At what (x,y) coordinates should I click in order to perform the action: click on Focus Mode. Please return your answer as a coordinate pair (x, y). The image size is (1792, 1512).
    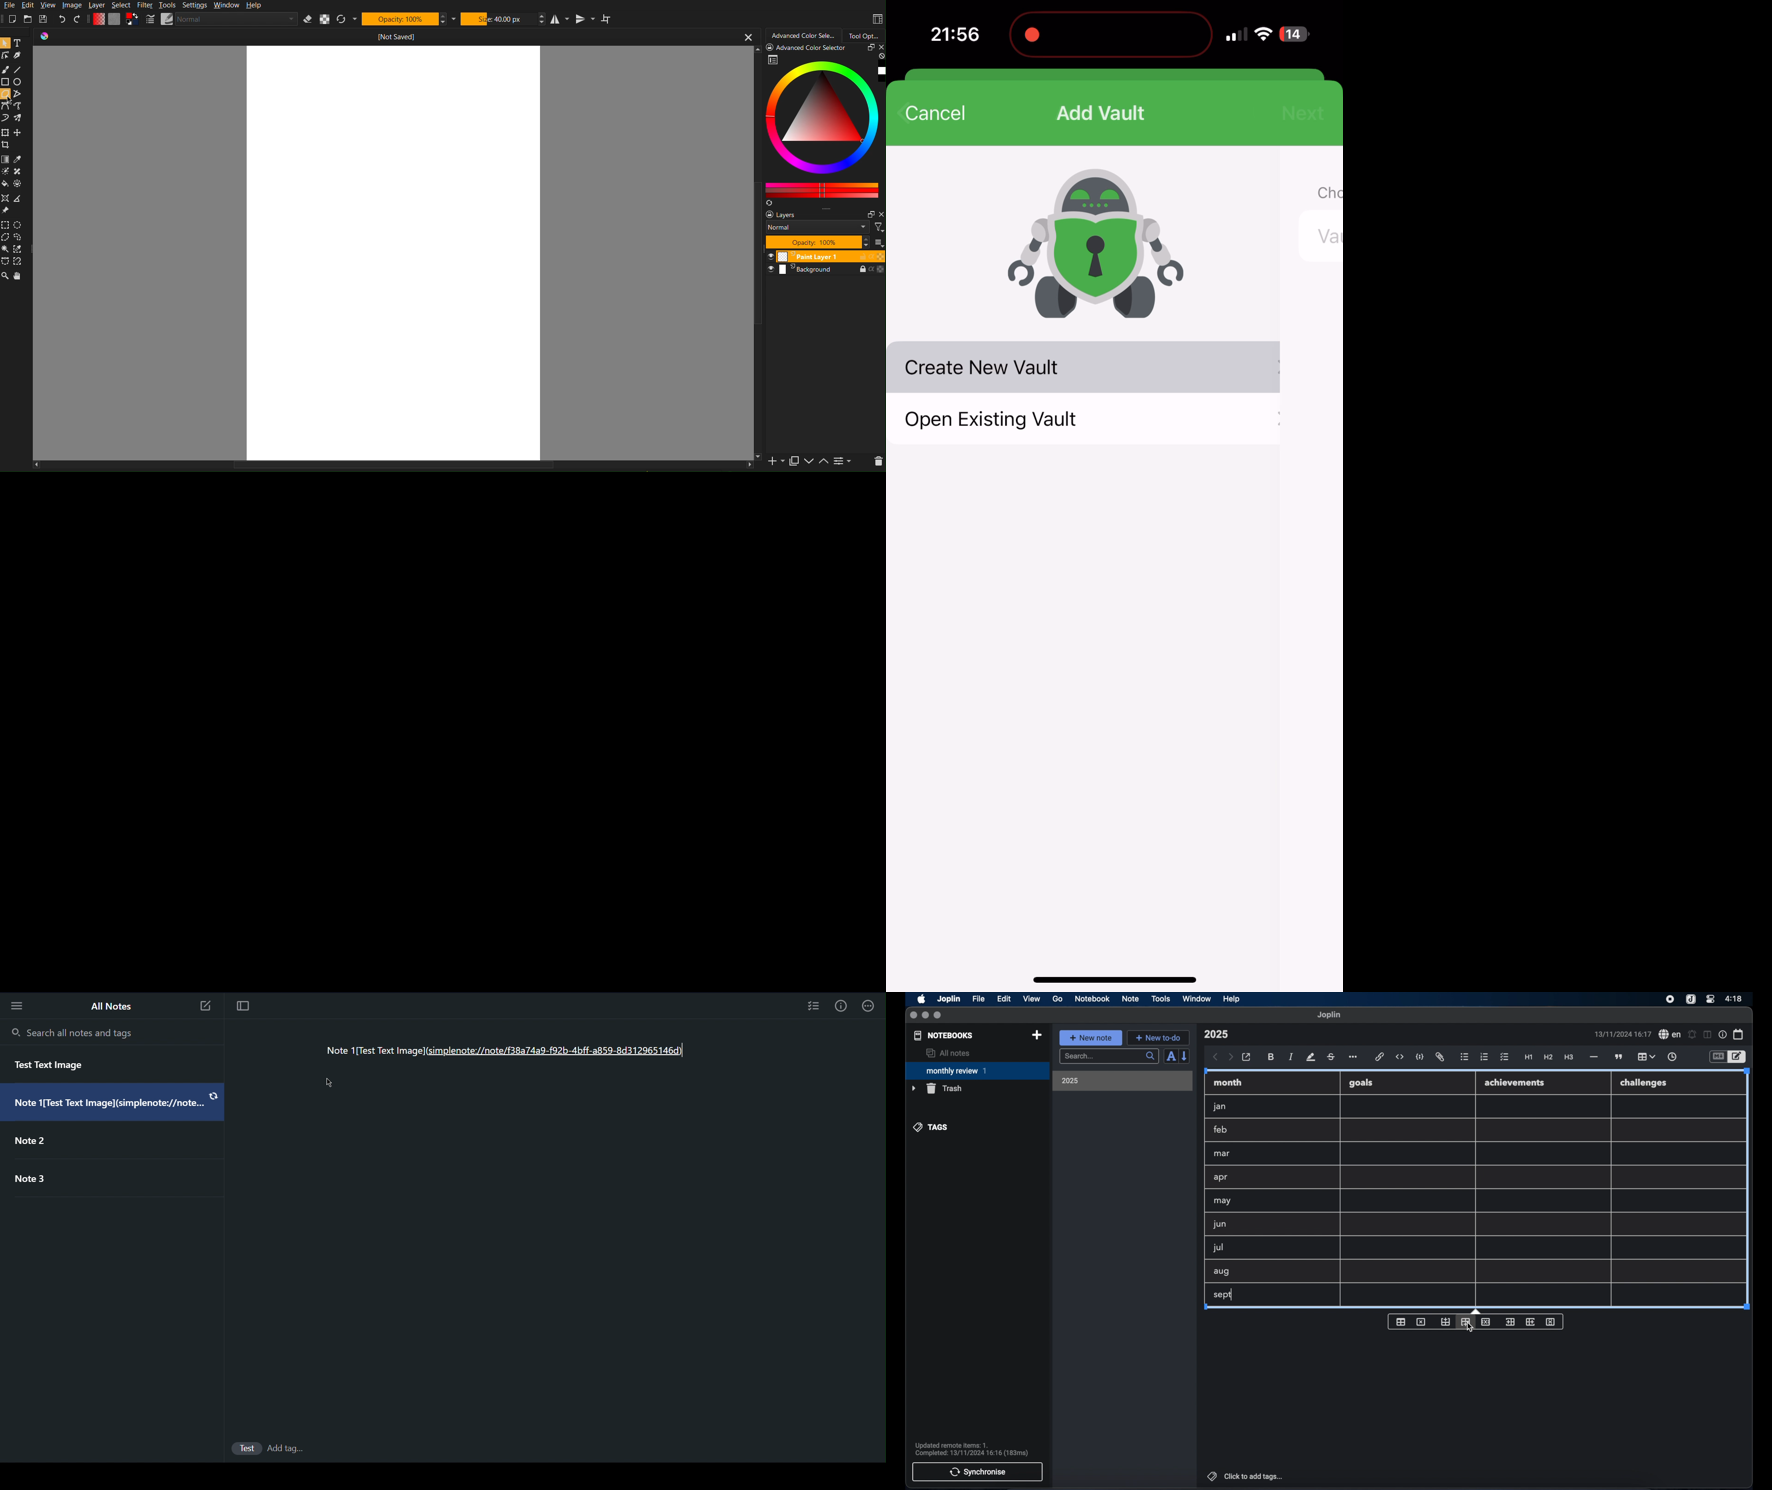
    Looking at the image, I should click on (243, 1009).